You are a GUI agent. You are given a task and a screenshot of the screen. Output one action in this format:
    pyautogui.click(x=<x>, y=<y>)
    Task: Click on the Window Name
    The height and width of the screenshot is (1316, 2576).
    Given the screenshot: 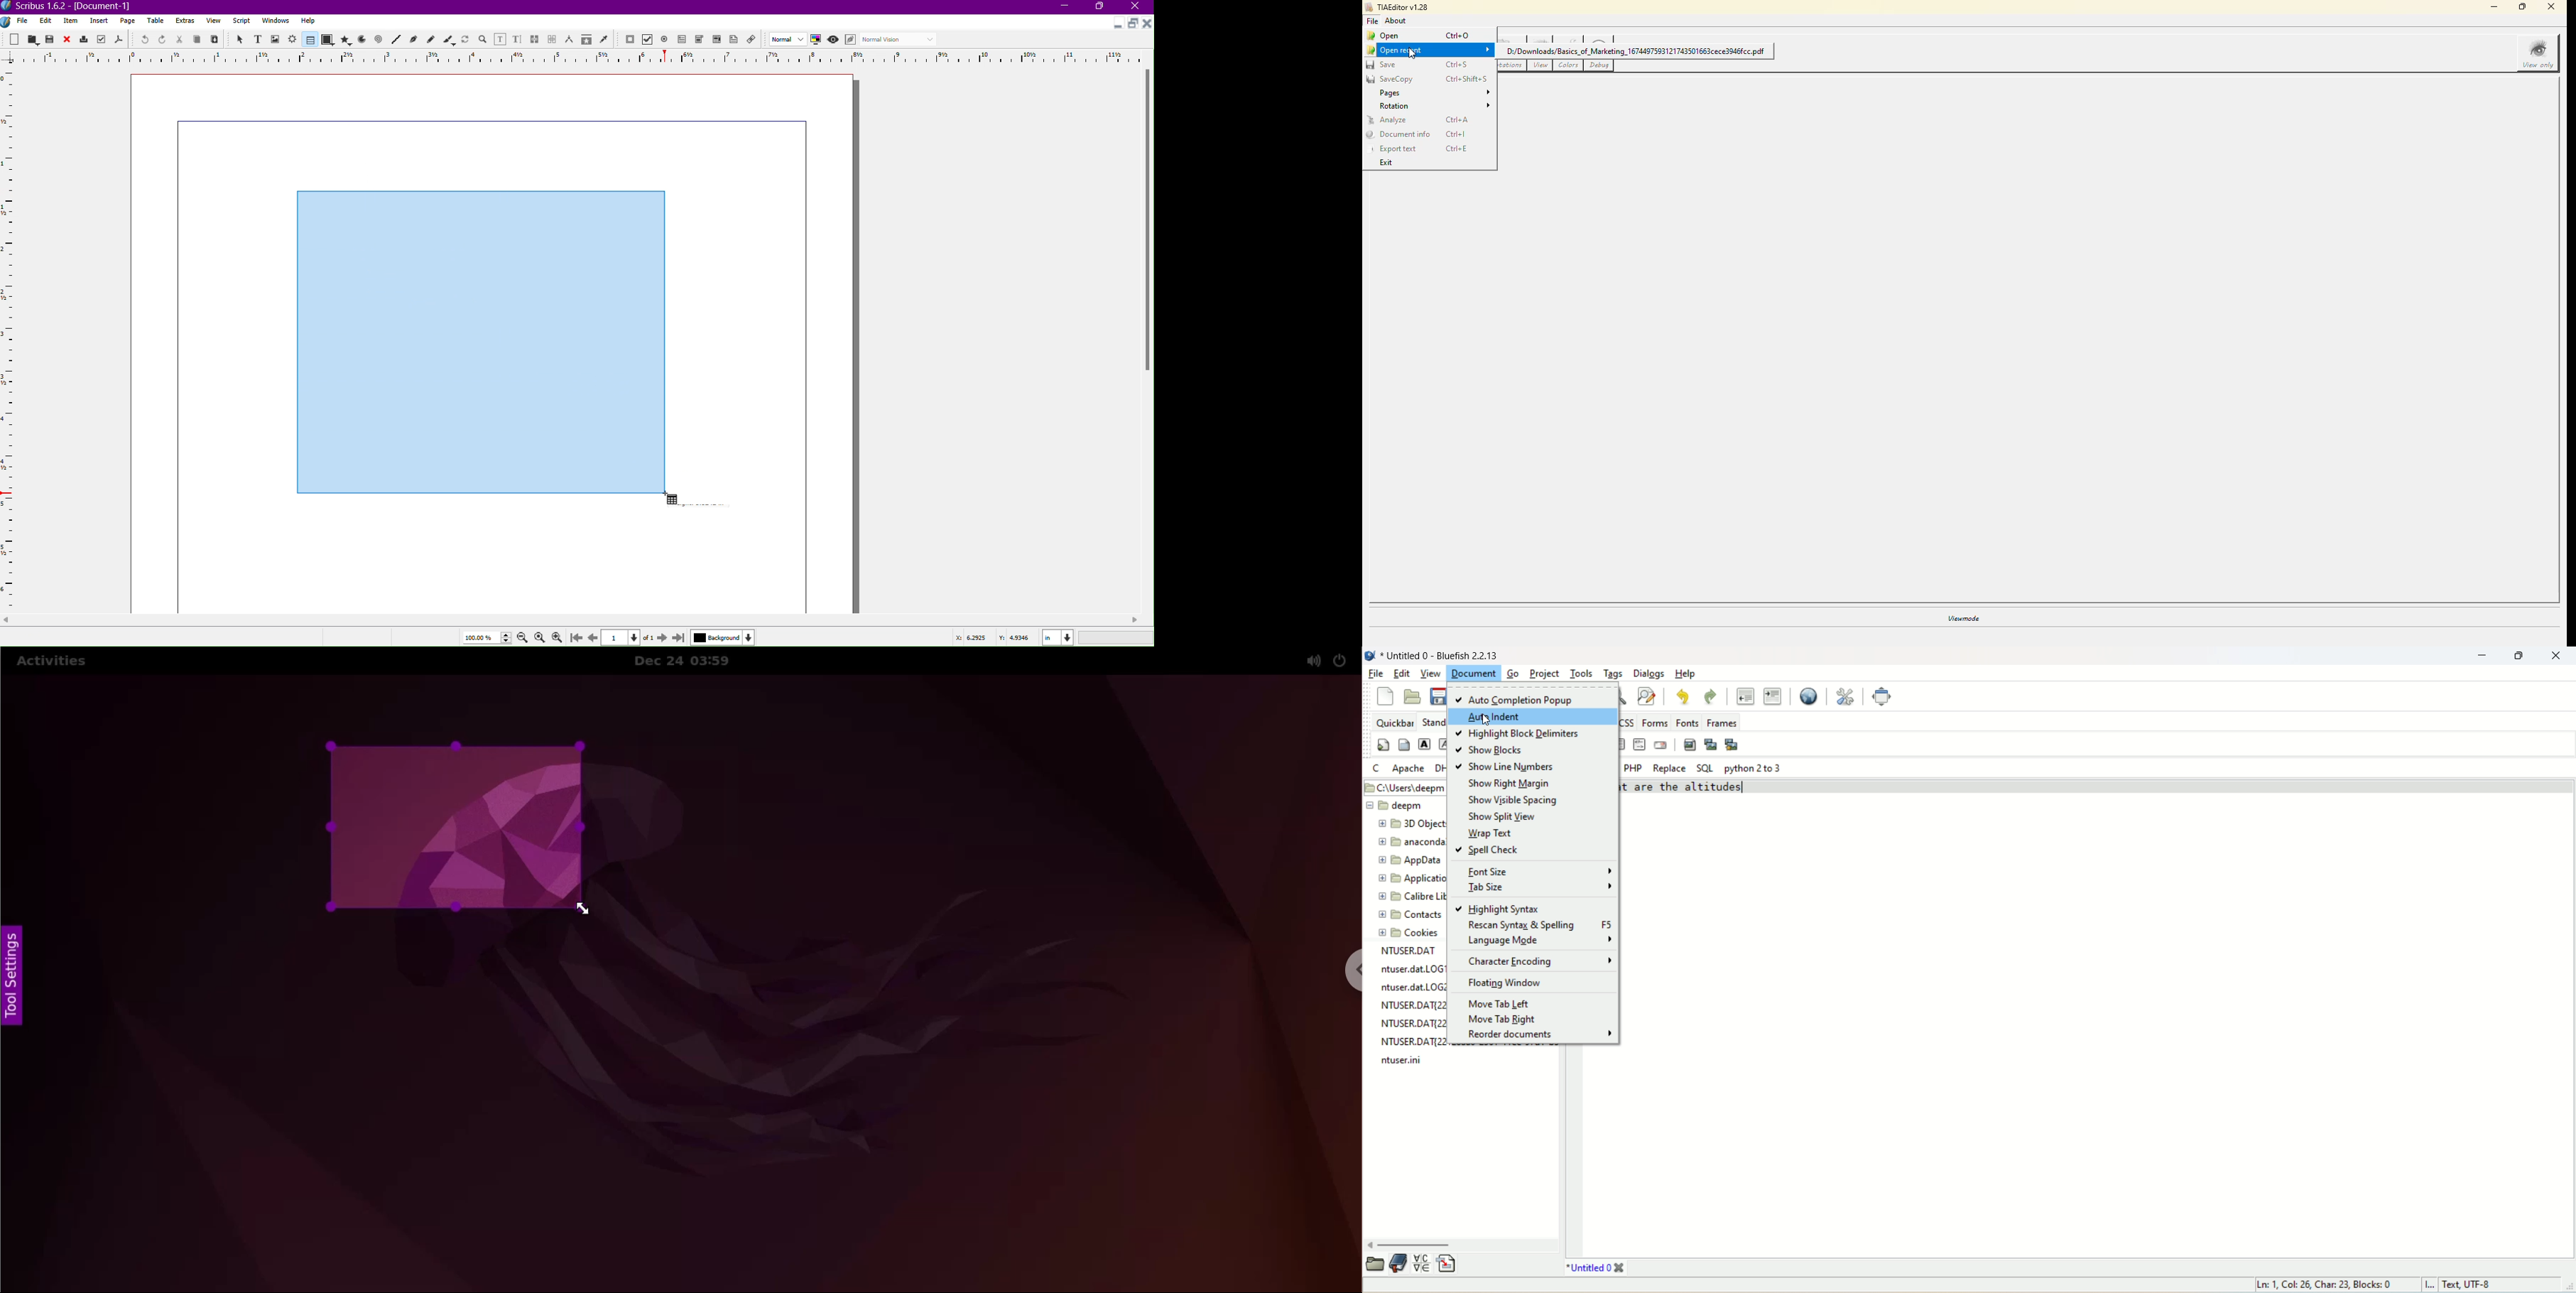 What is the action you would take?
    pyautogui.click(x=73, y=7)
    